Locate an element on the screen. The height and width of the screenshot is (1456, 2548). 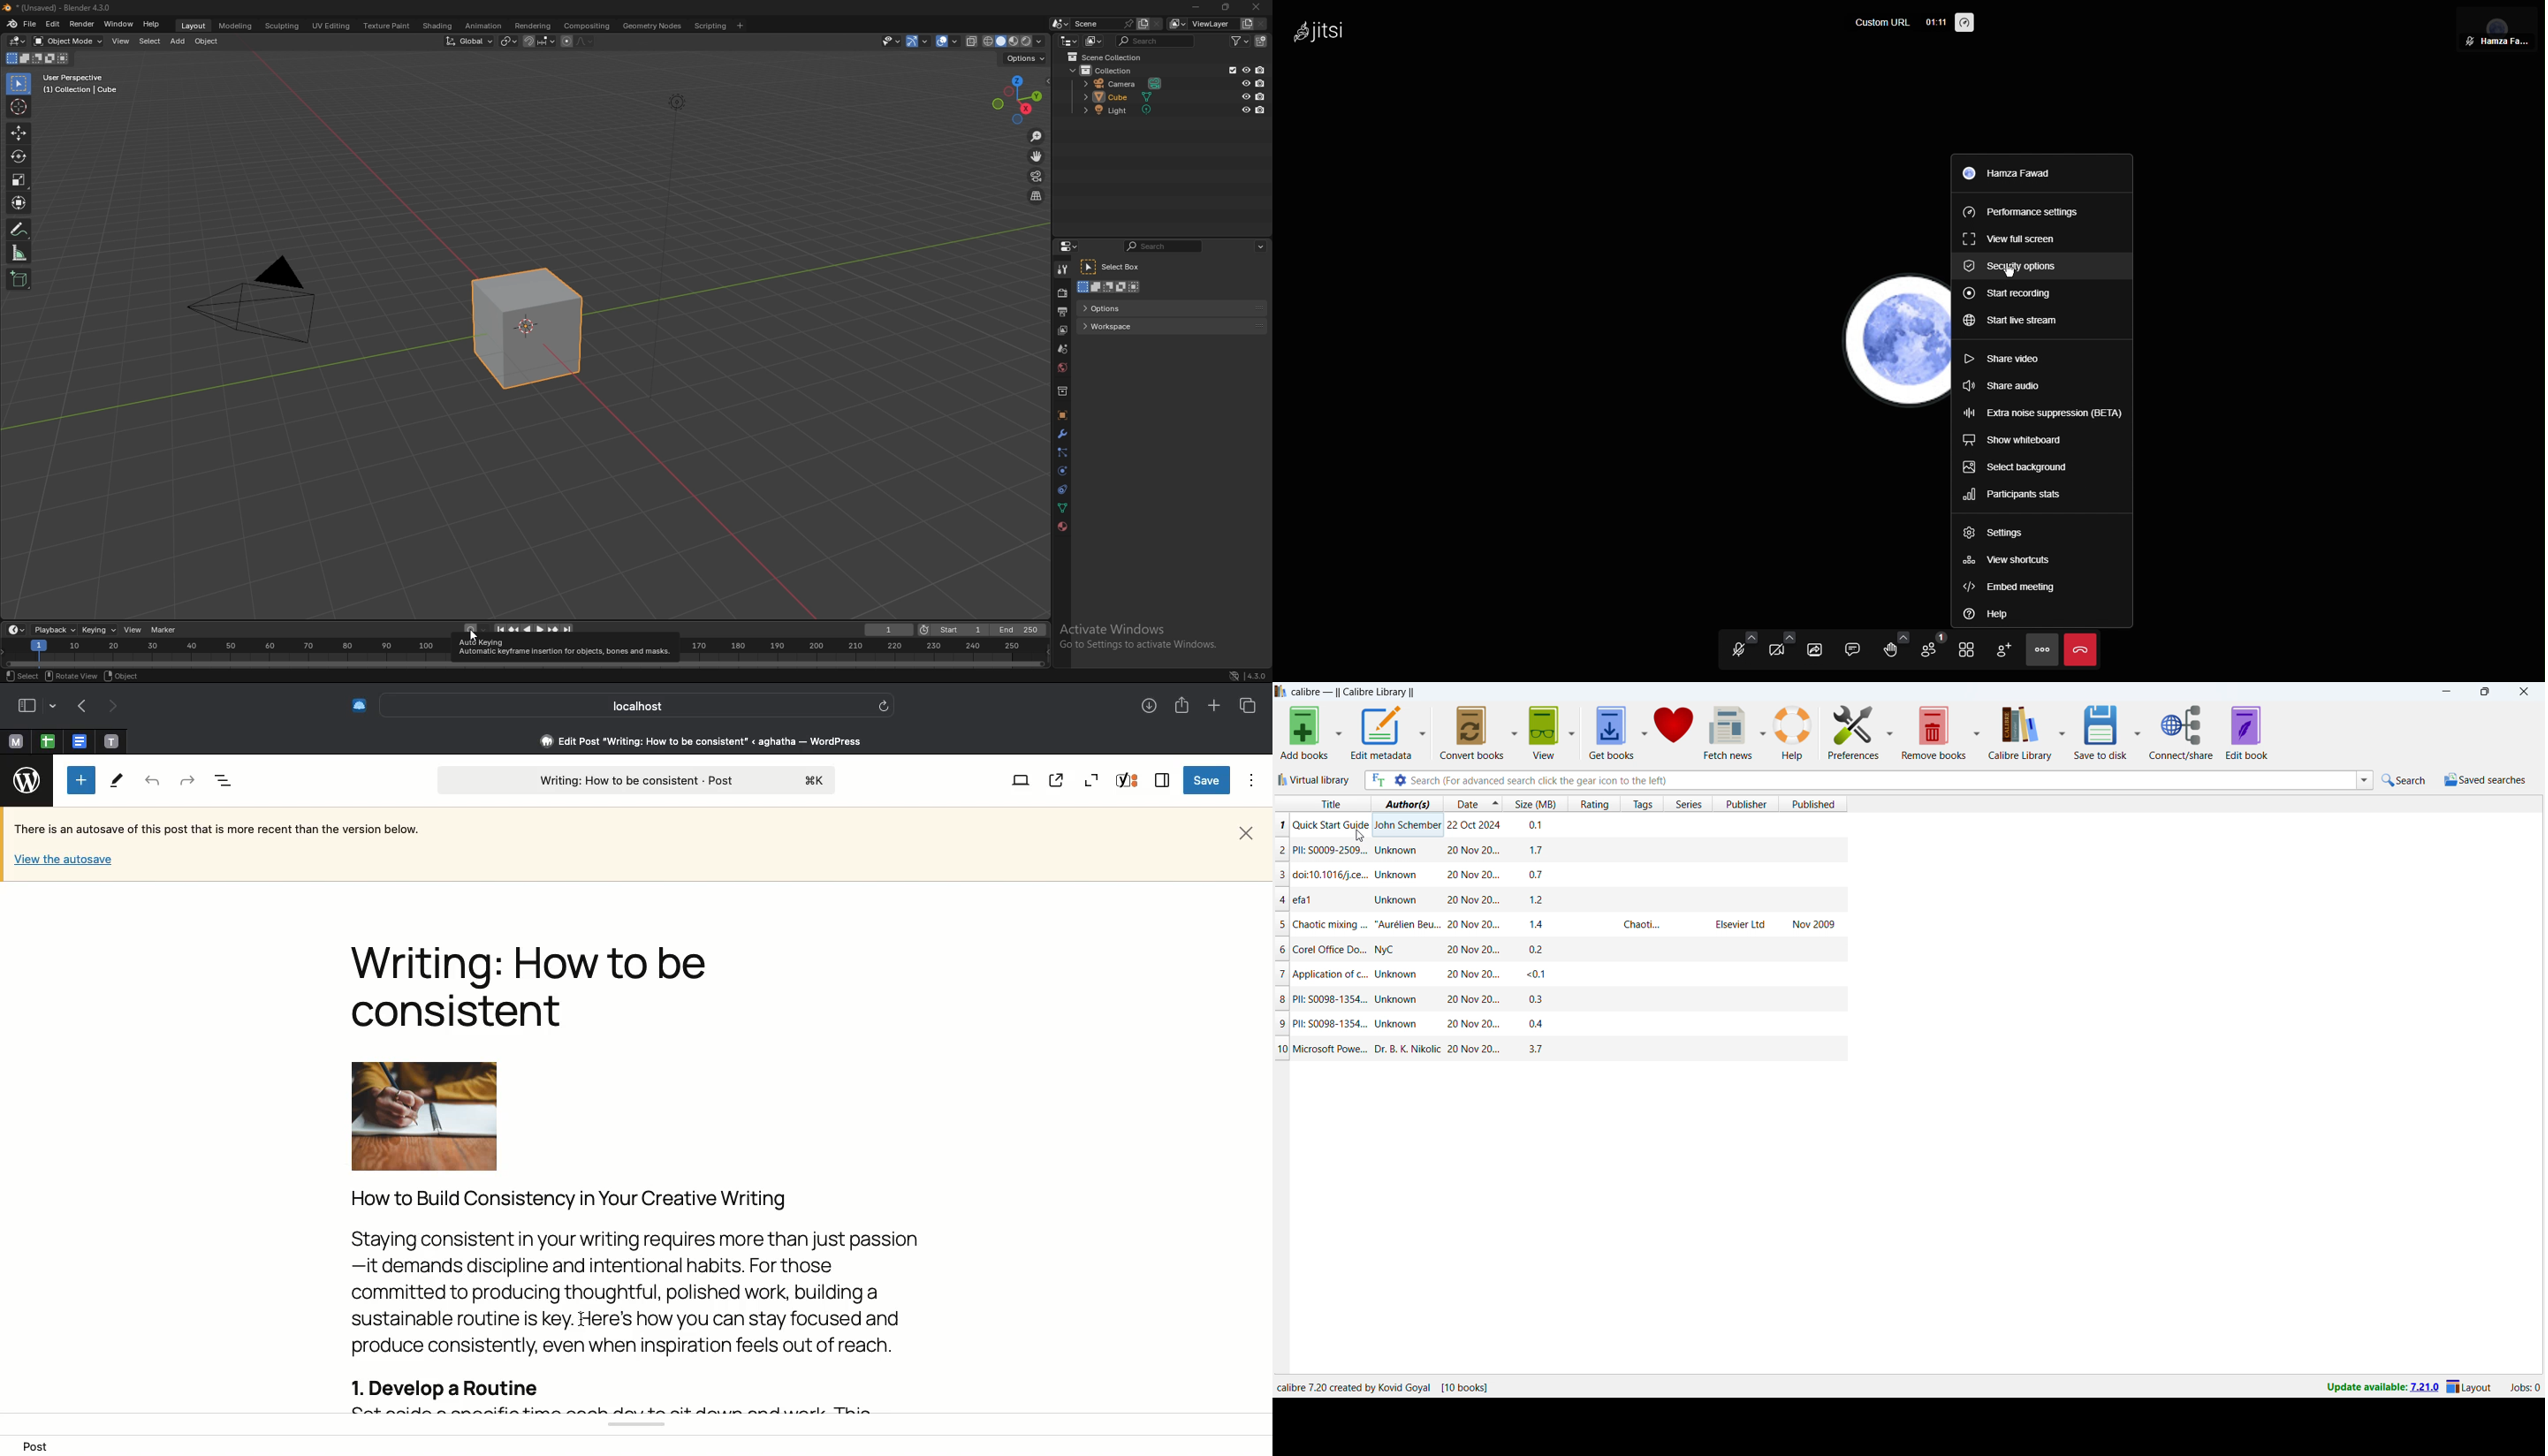
convert books options is located at coordinates (1514, 732).